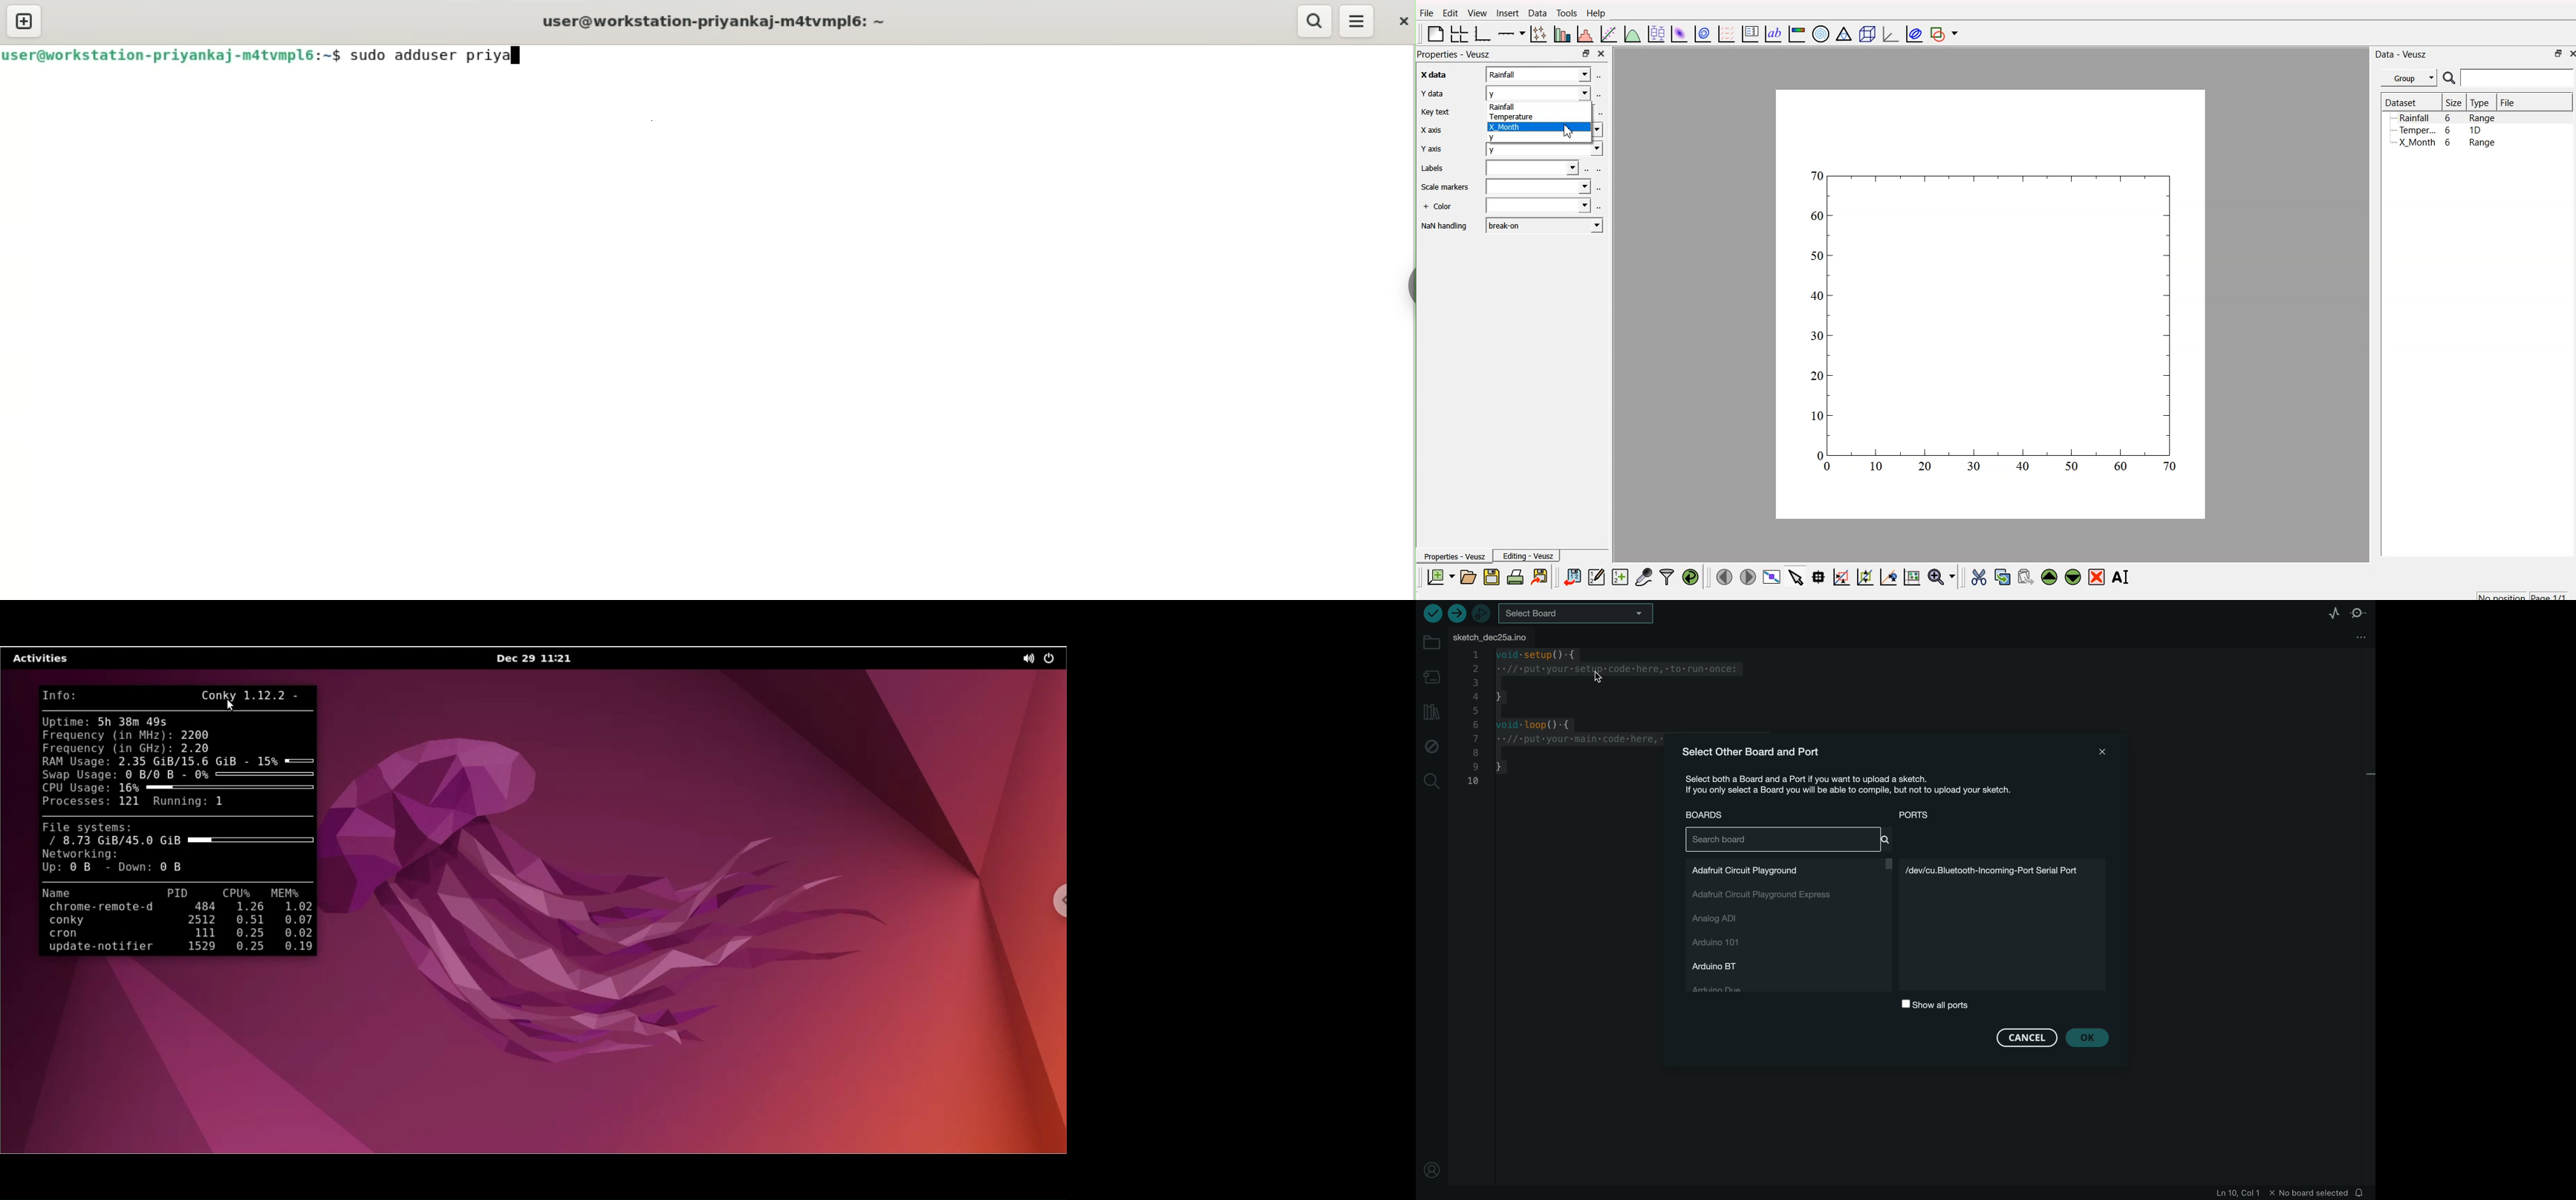 The height and width of the screenshot is (1204, 2576). Describe the element at coordinates (1596, 13) in the screenshot. I see `Help` at that location.